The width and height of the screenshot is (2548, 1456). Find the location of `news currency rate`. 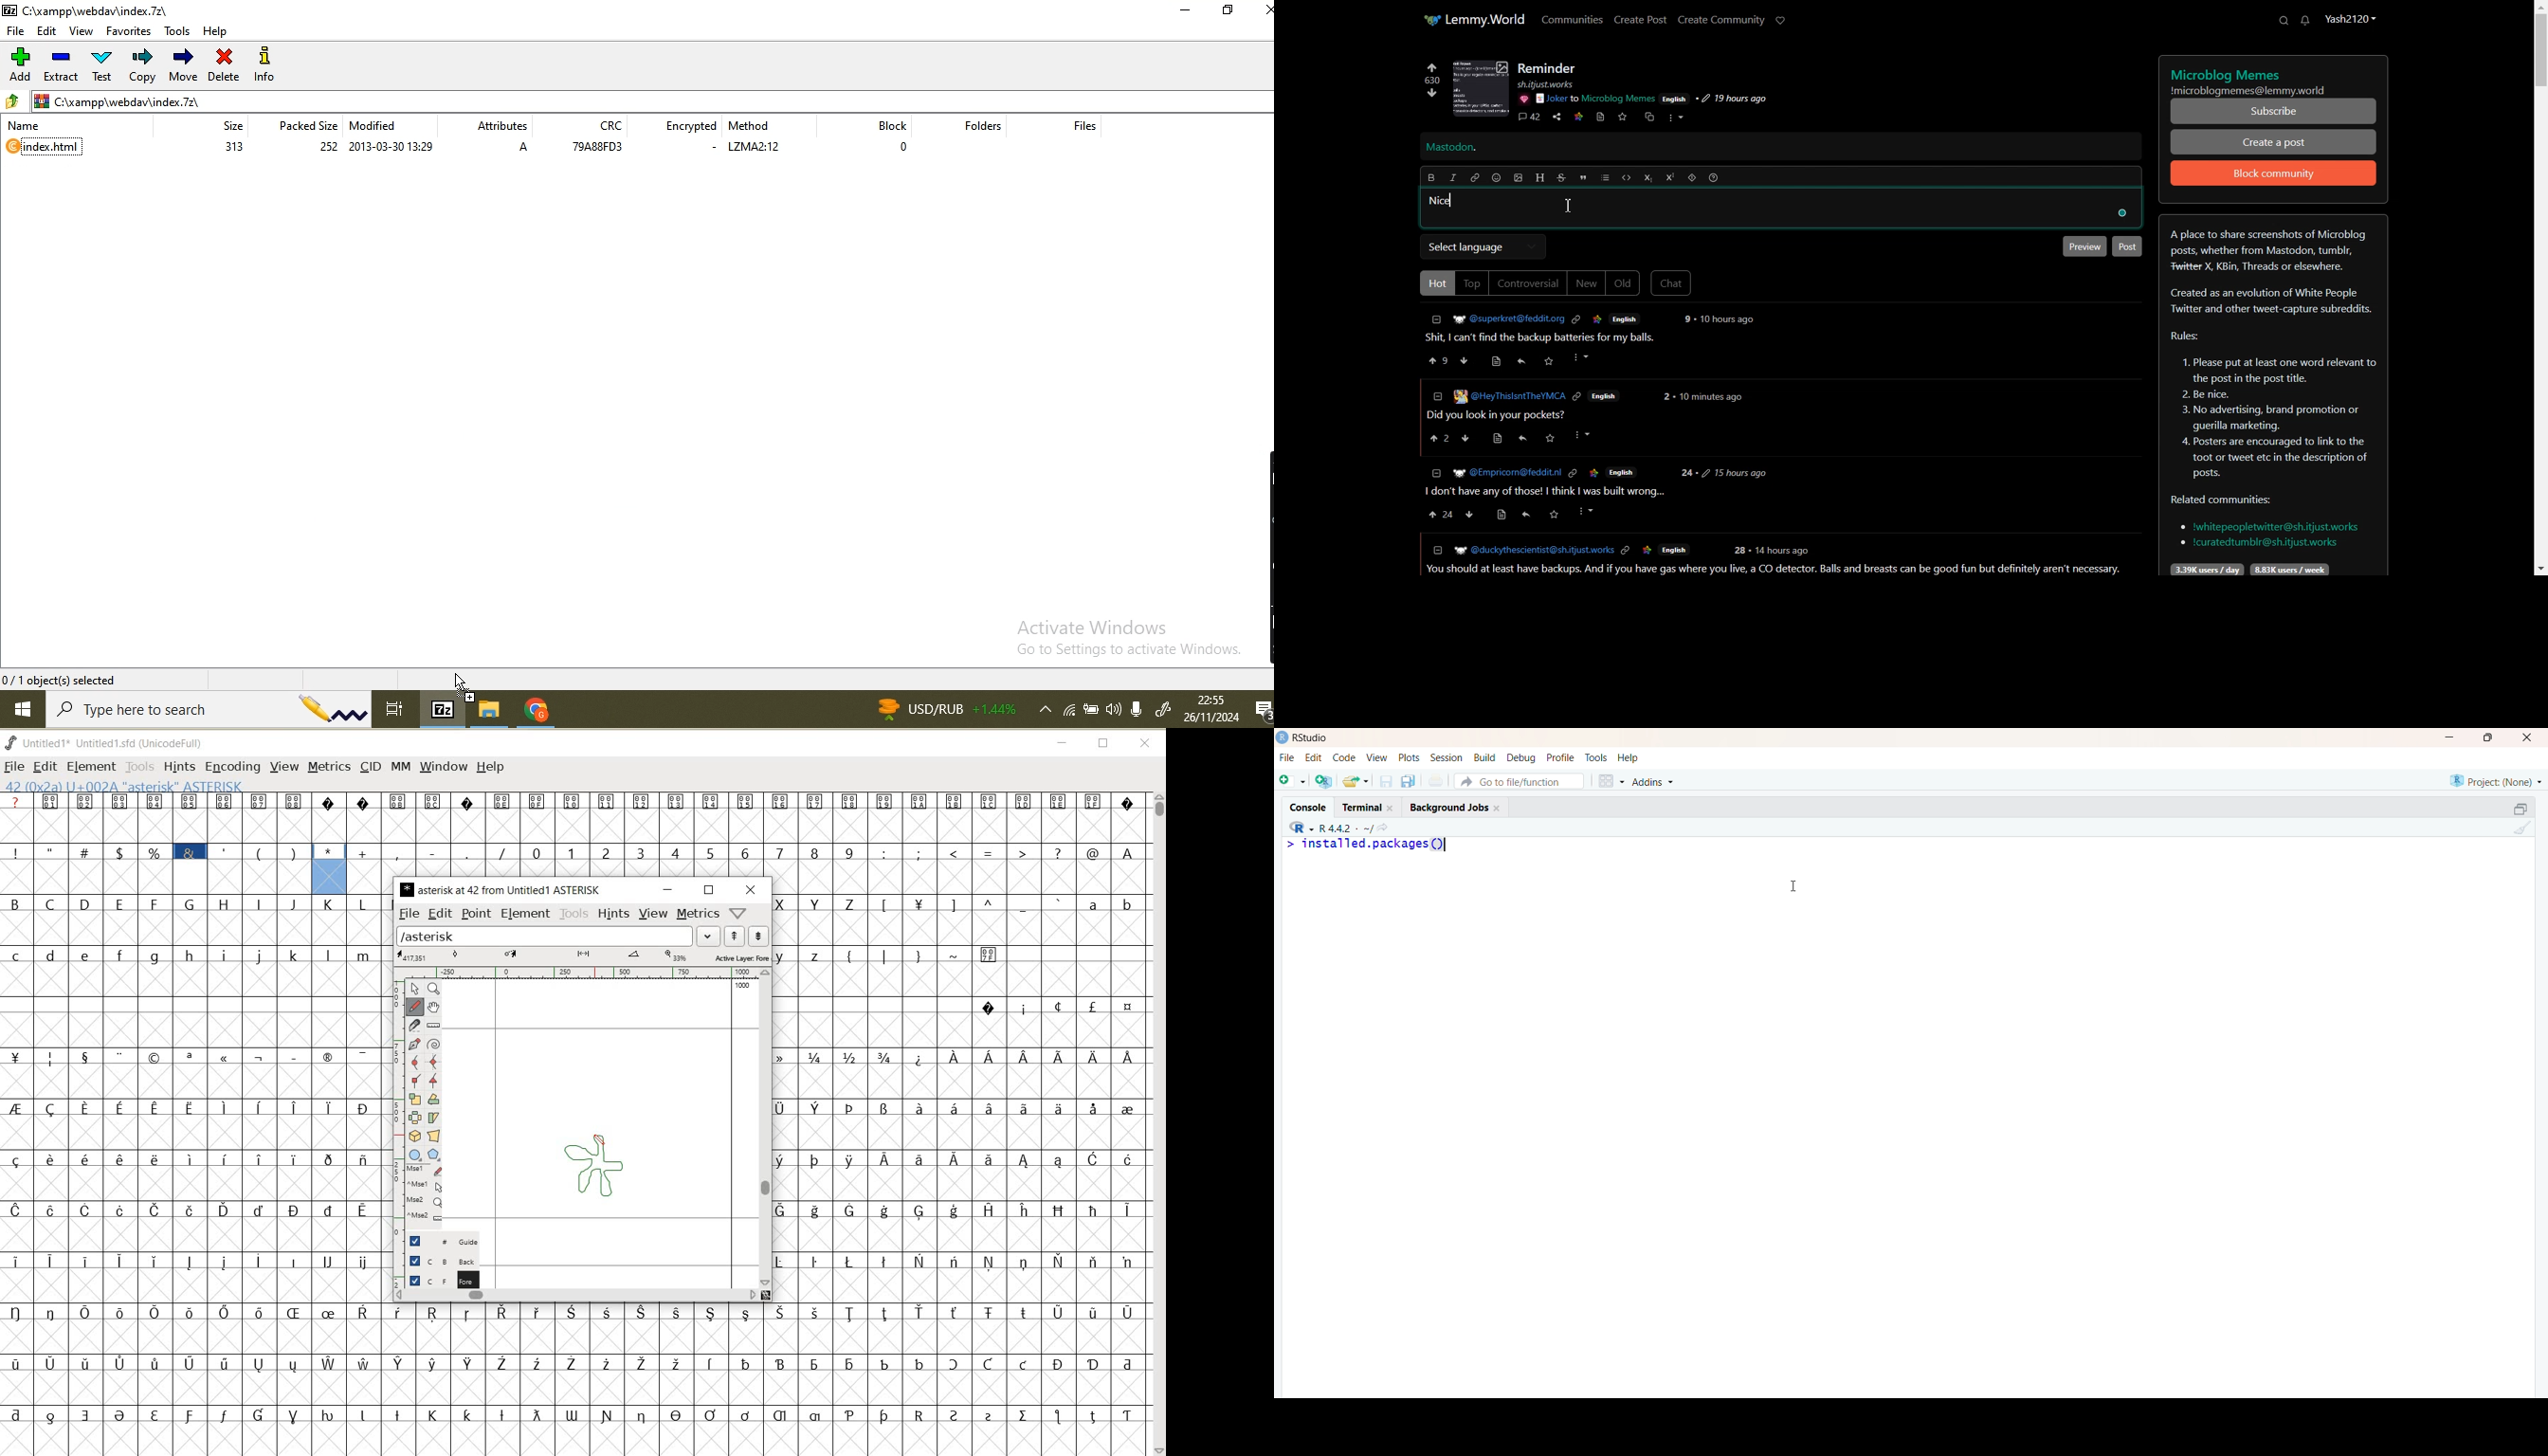

news currency rate is located at coordinates (944, 708).